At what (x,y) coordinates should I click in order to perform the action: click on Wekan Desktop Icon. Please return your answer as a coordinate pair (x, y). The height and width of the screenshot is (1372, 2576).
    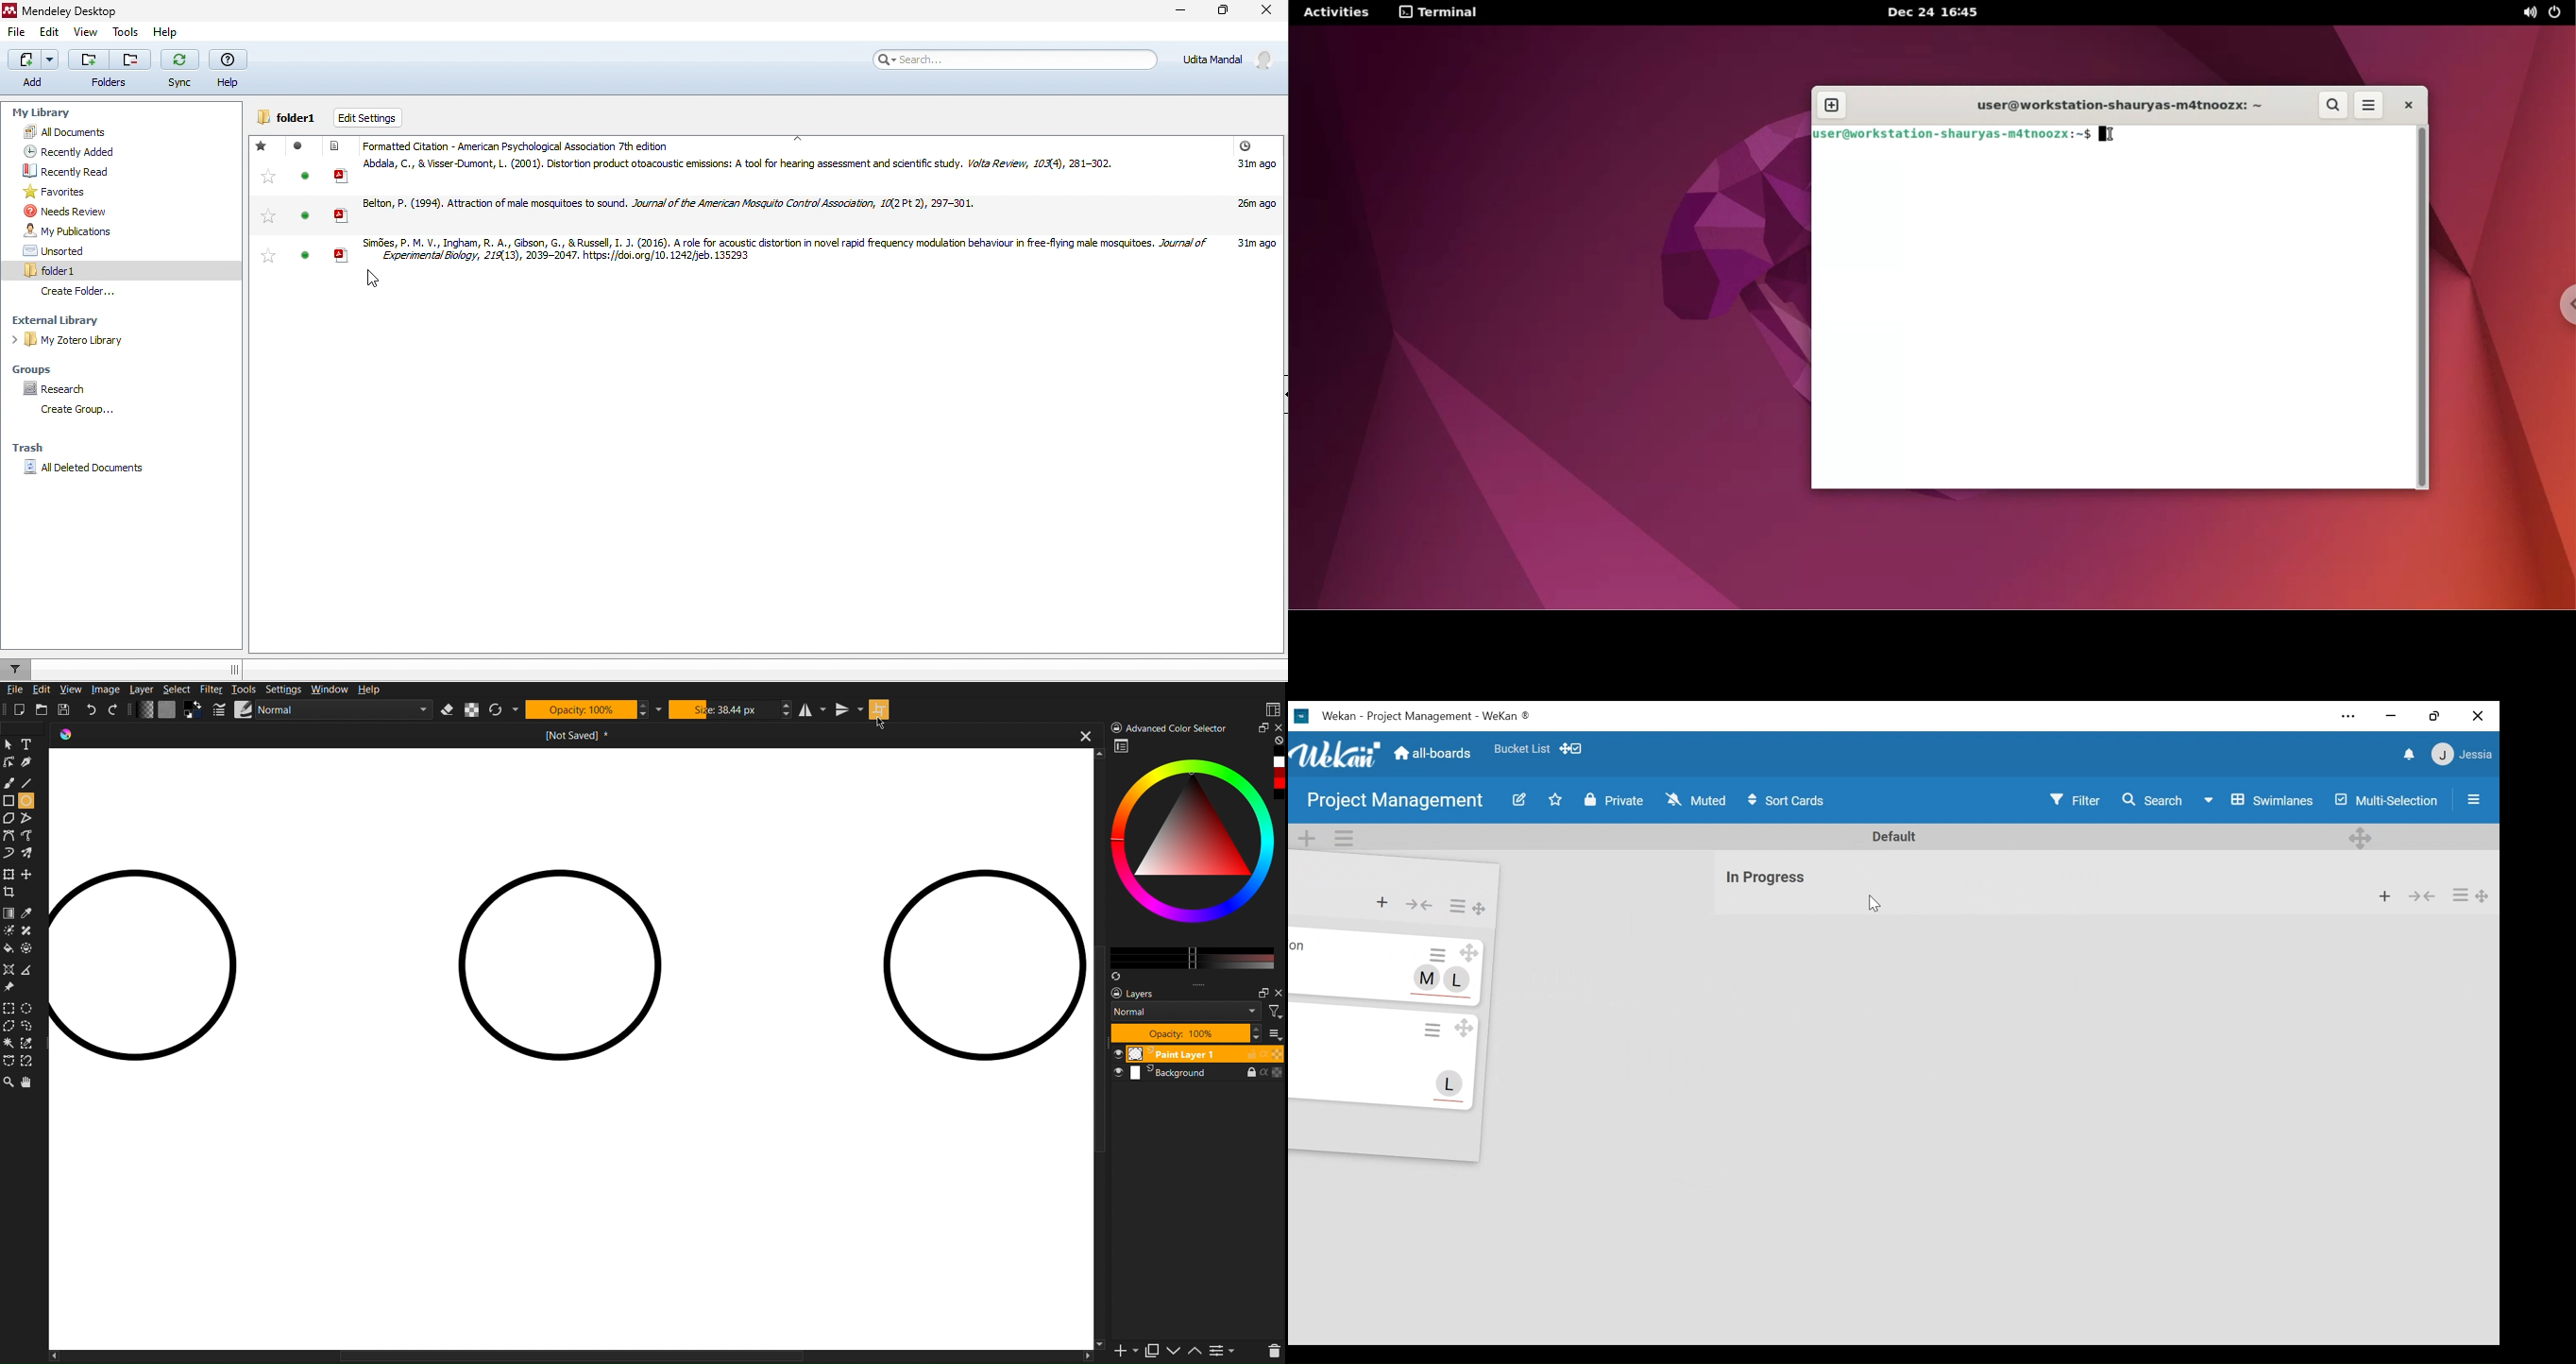
    Looking at the image, I should click on (1303, 717).